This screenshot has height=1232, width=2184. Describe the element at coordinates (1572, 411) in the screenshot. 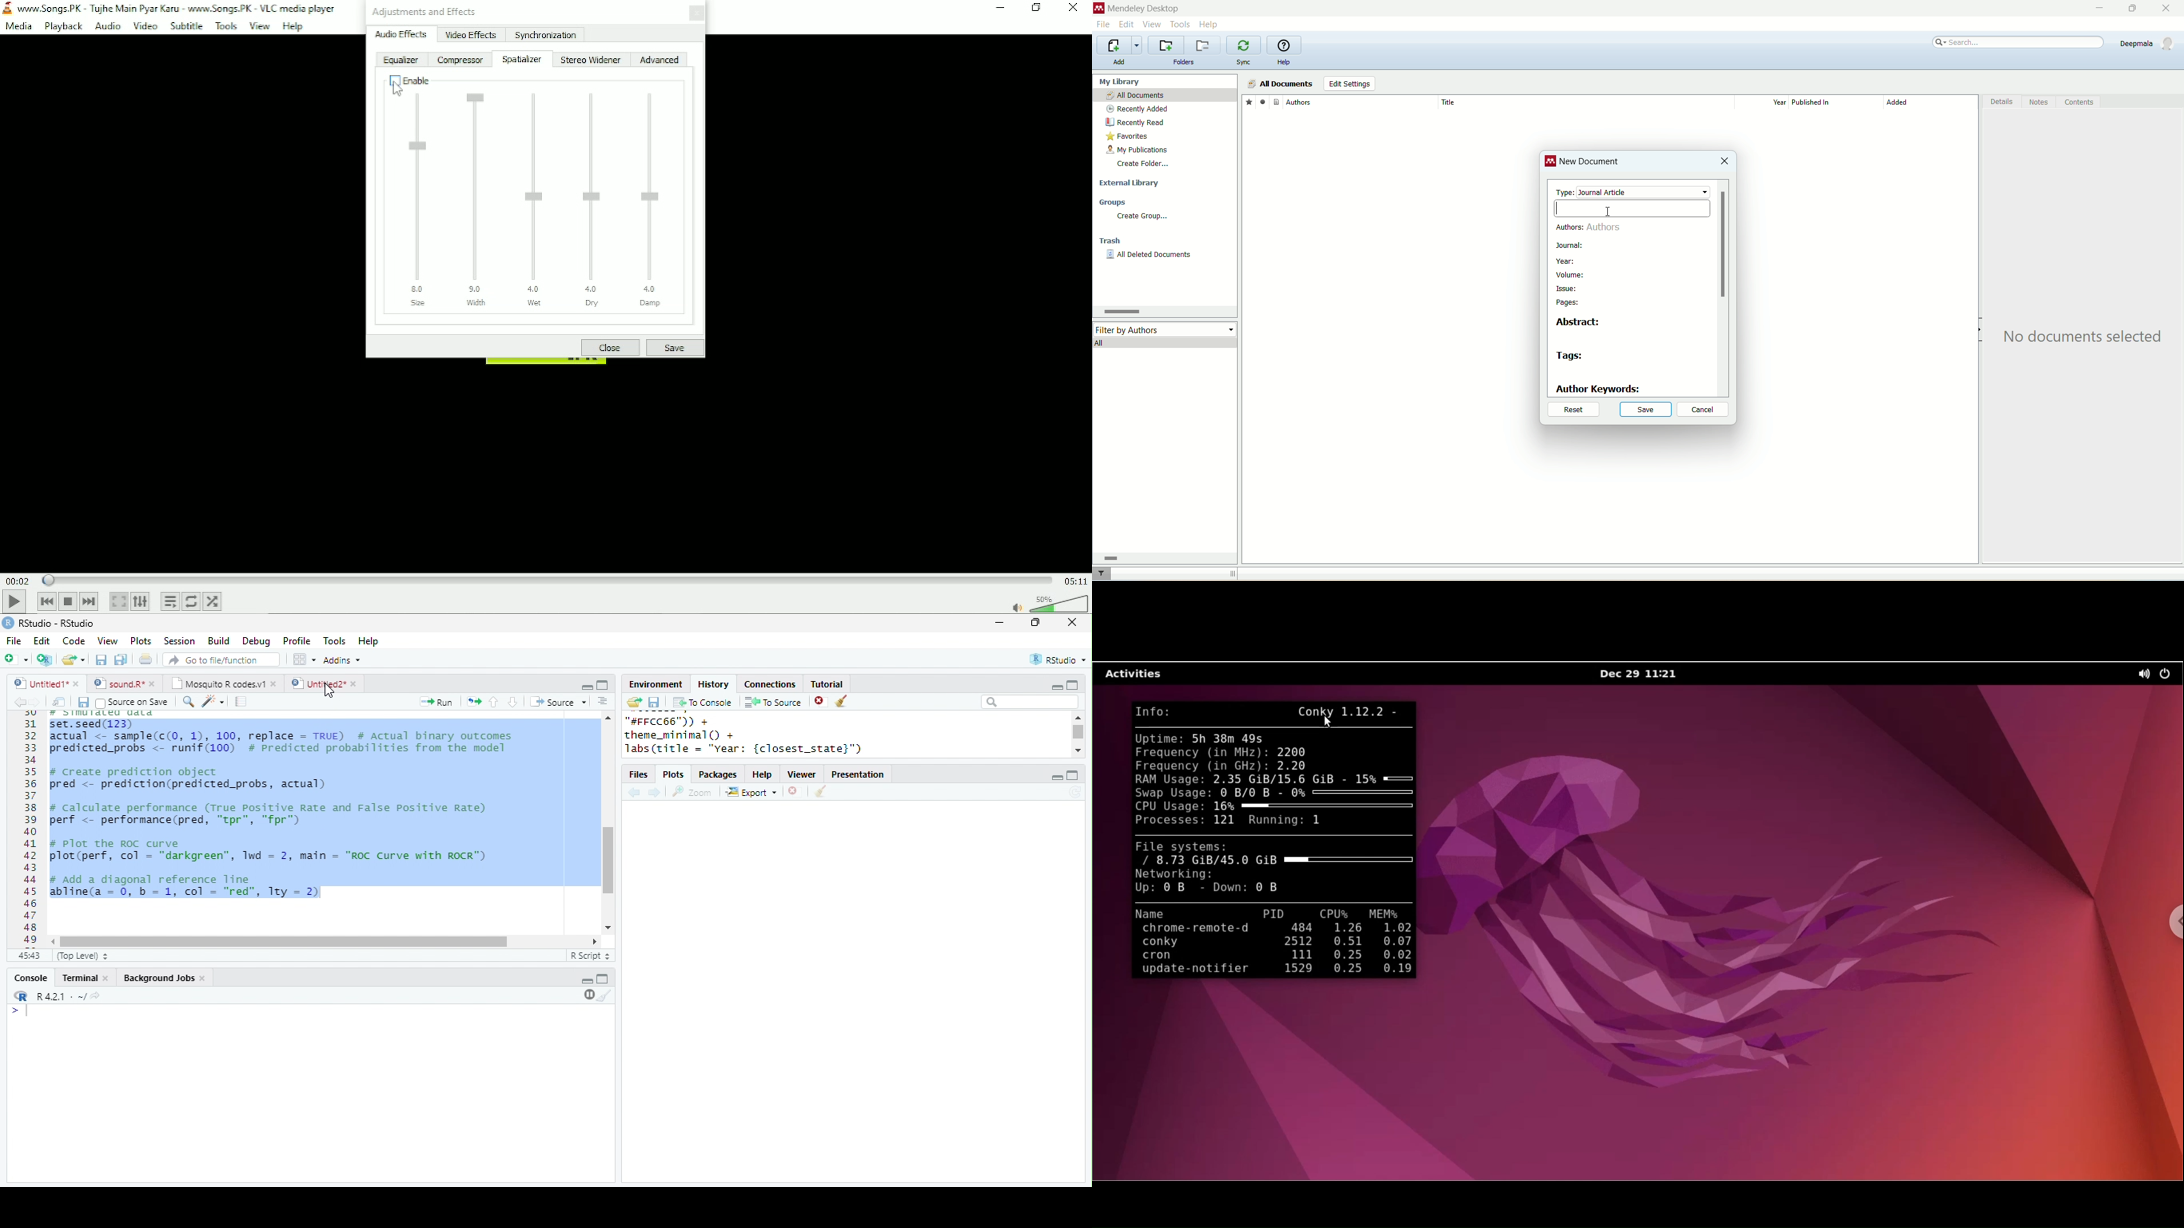

I see `reset` at that location.